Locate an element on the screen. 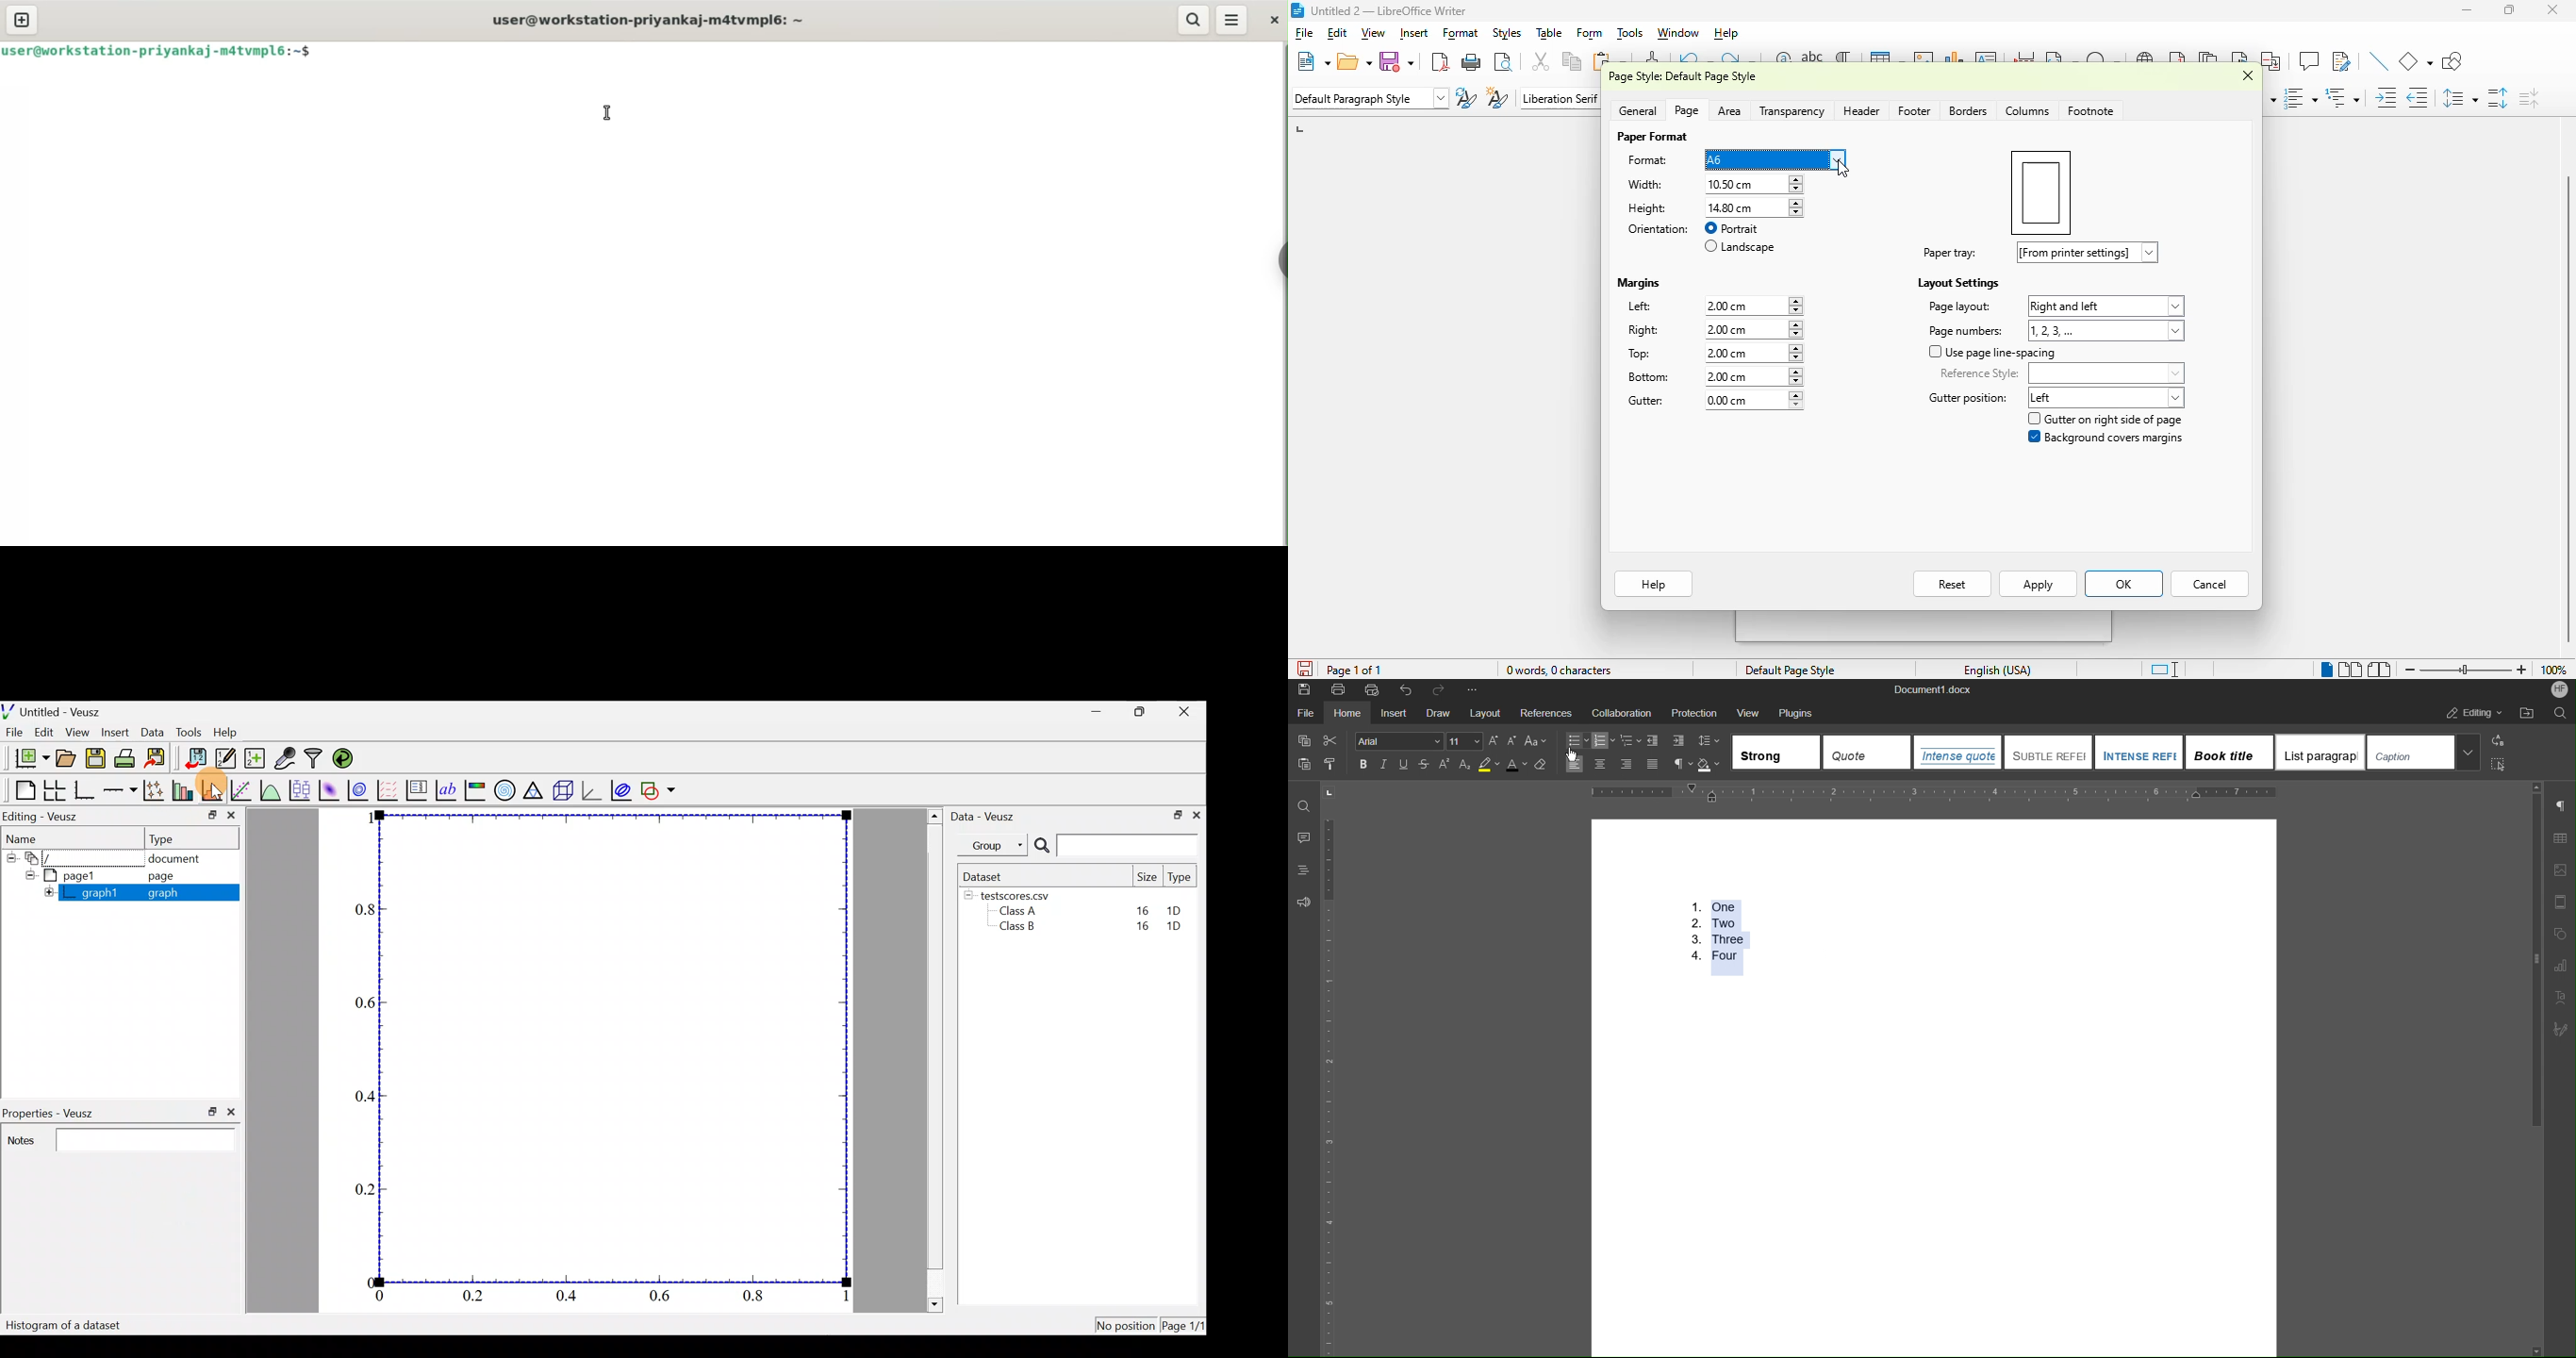 This screenshot has height=1372, width=2576. zoom slider is located at coordinates (2467, 670).